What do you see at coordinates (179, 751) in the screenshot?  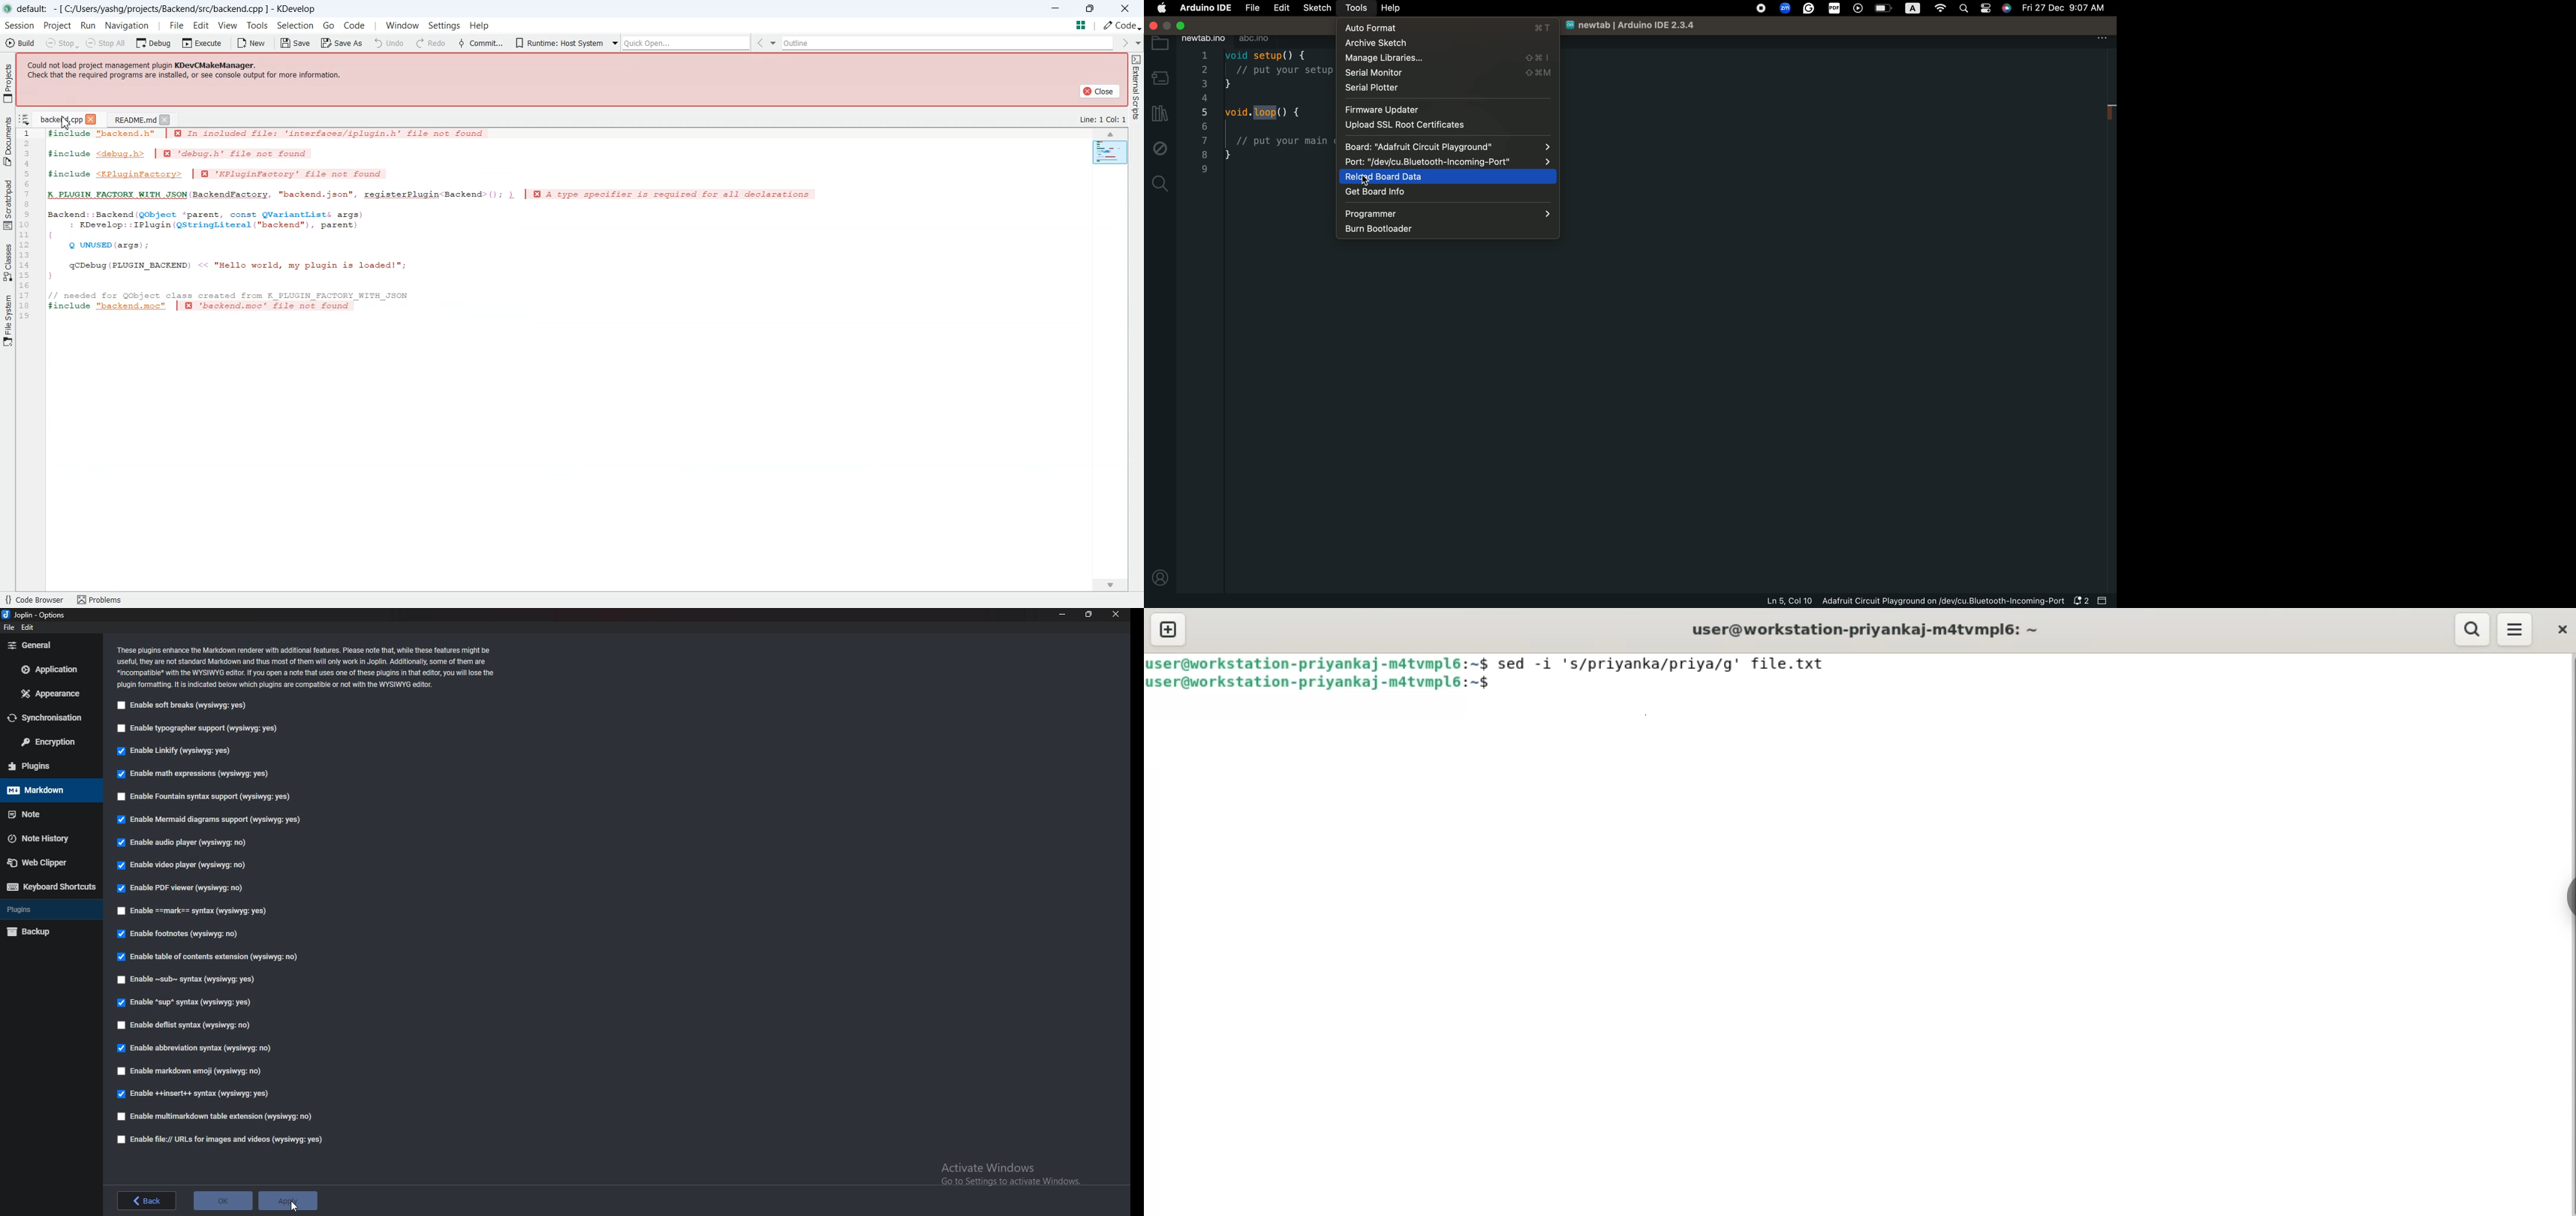 I see `Enable linkify` at bounding box center [179, 751].